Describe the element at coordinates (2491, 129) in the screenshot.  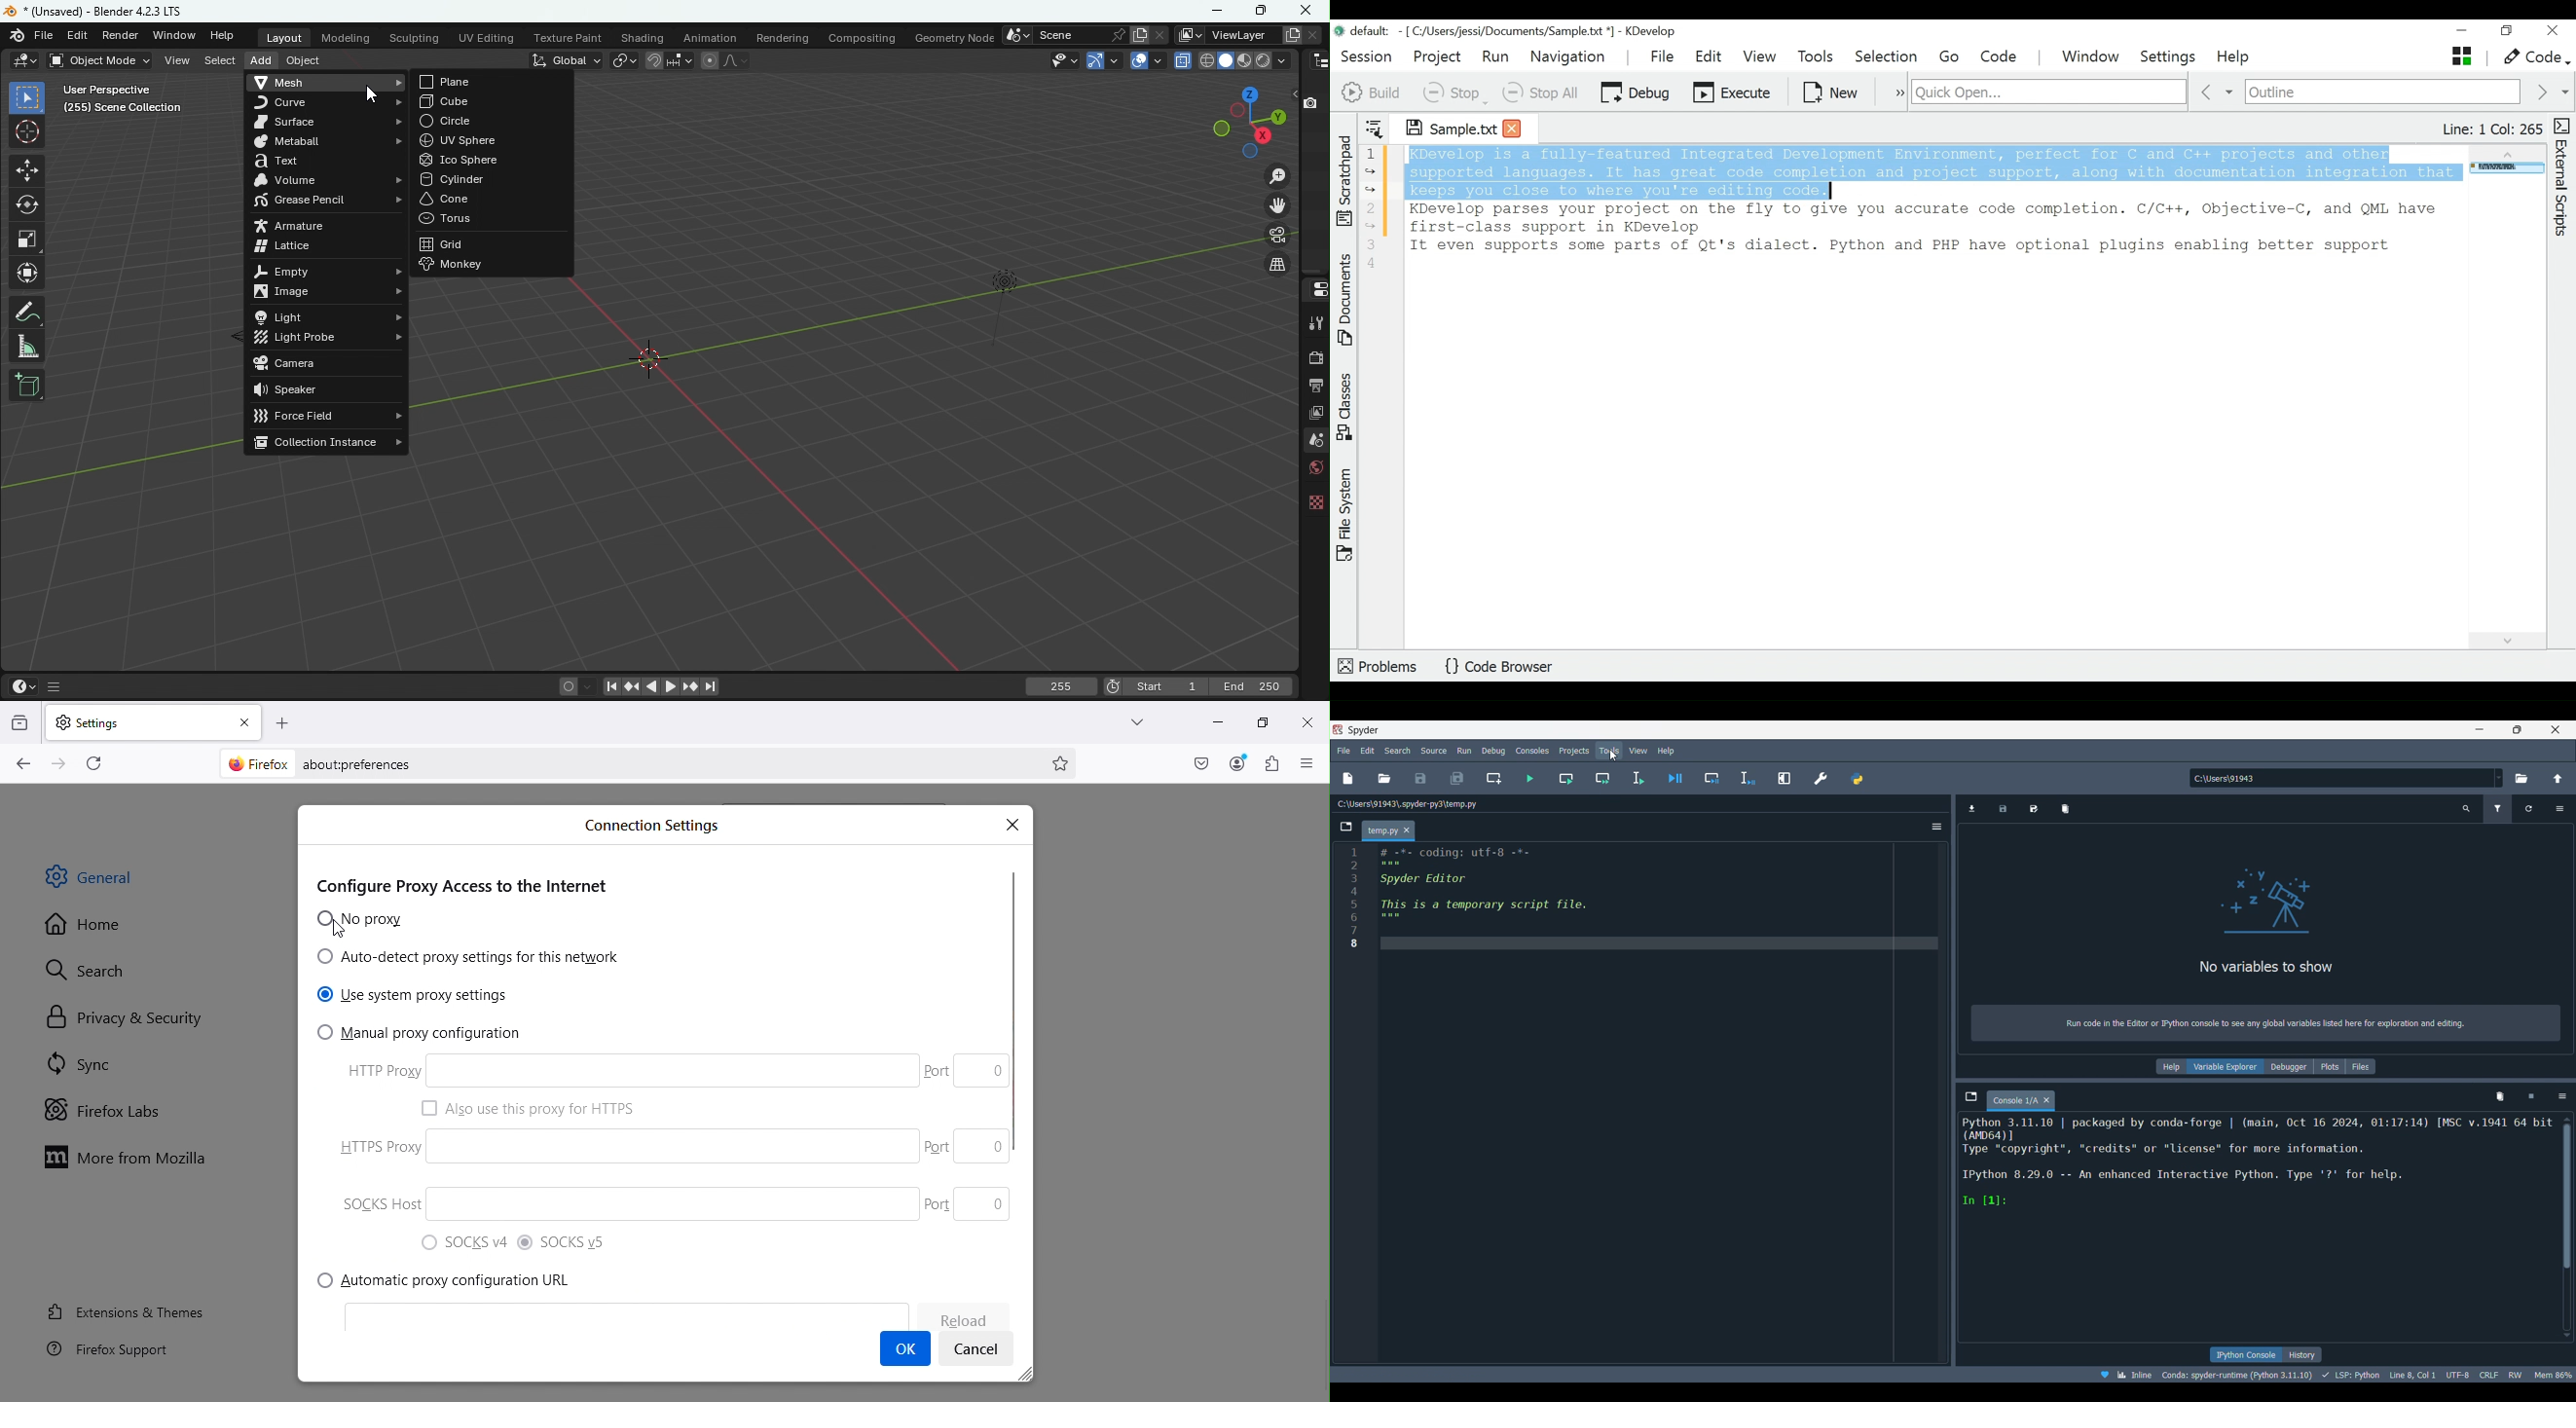
I see `Line: 1 Col: 265` at that location.